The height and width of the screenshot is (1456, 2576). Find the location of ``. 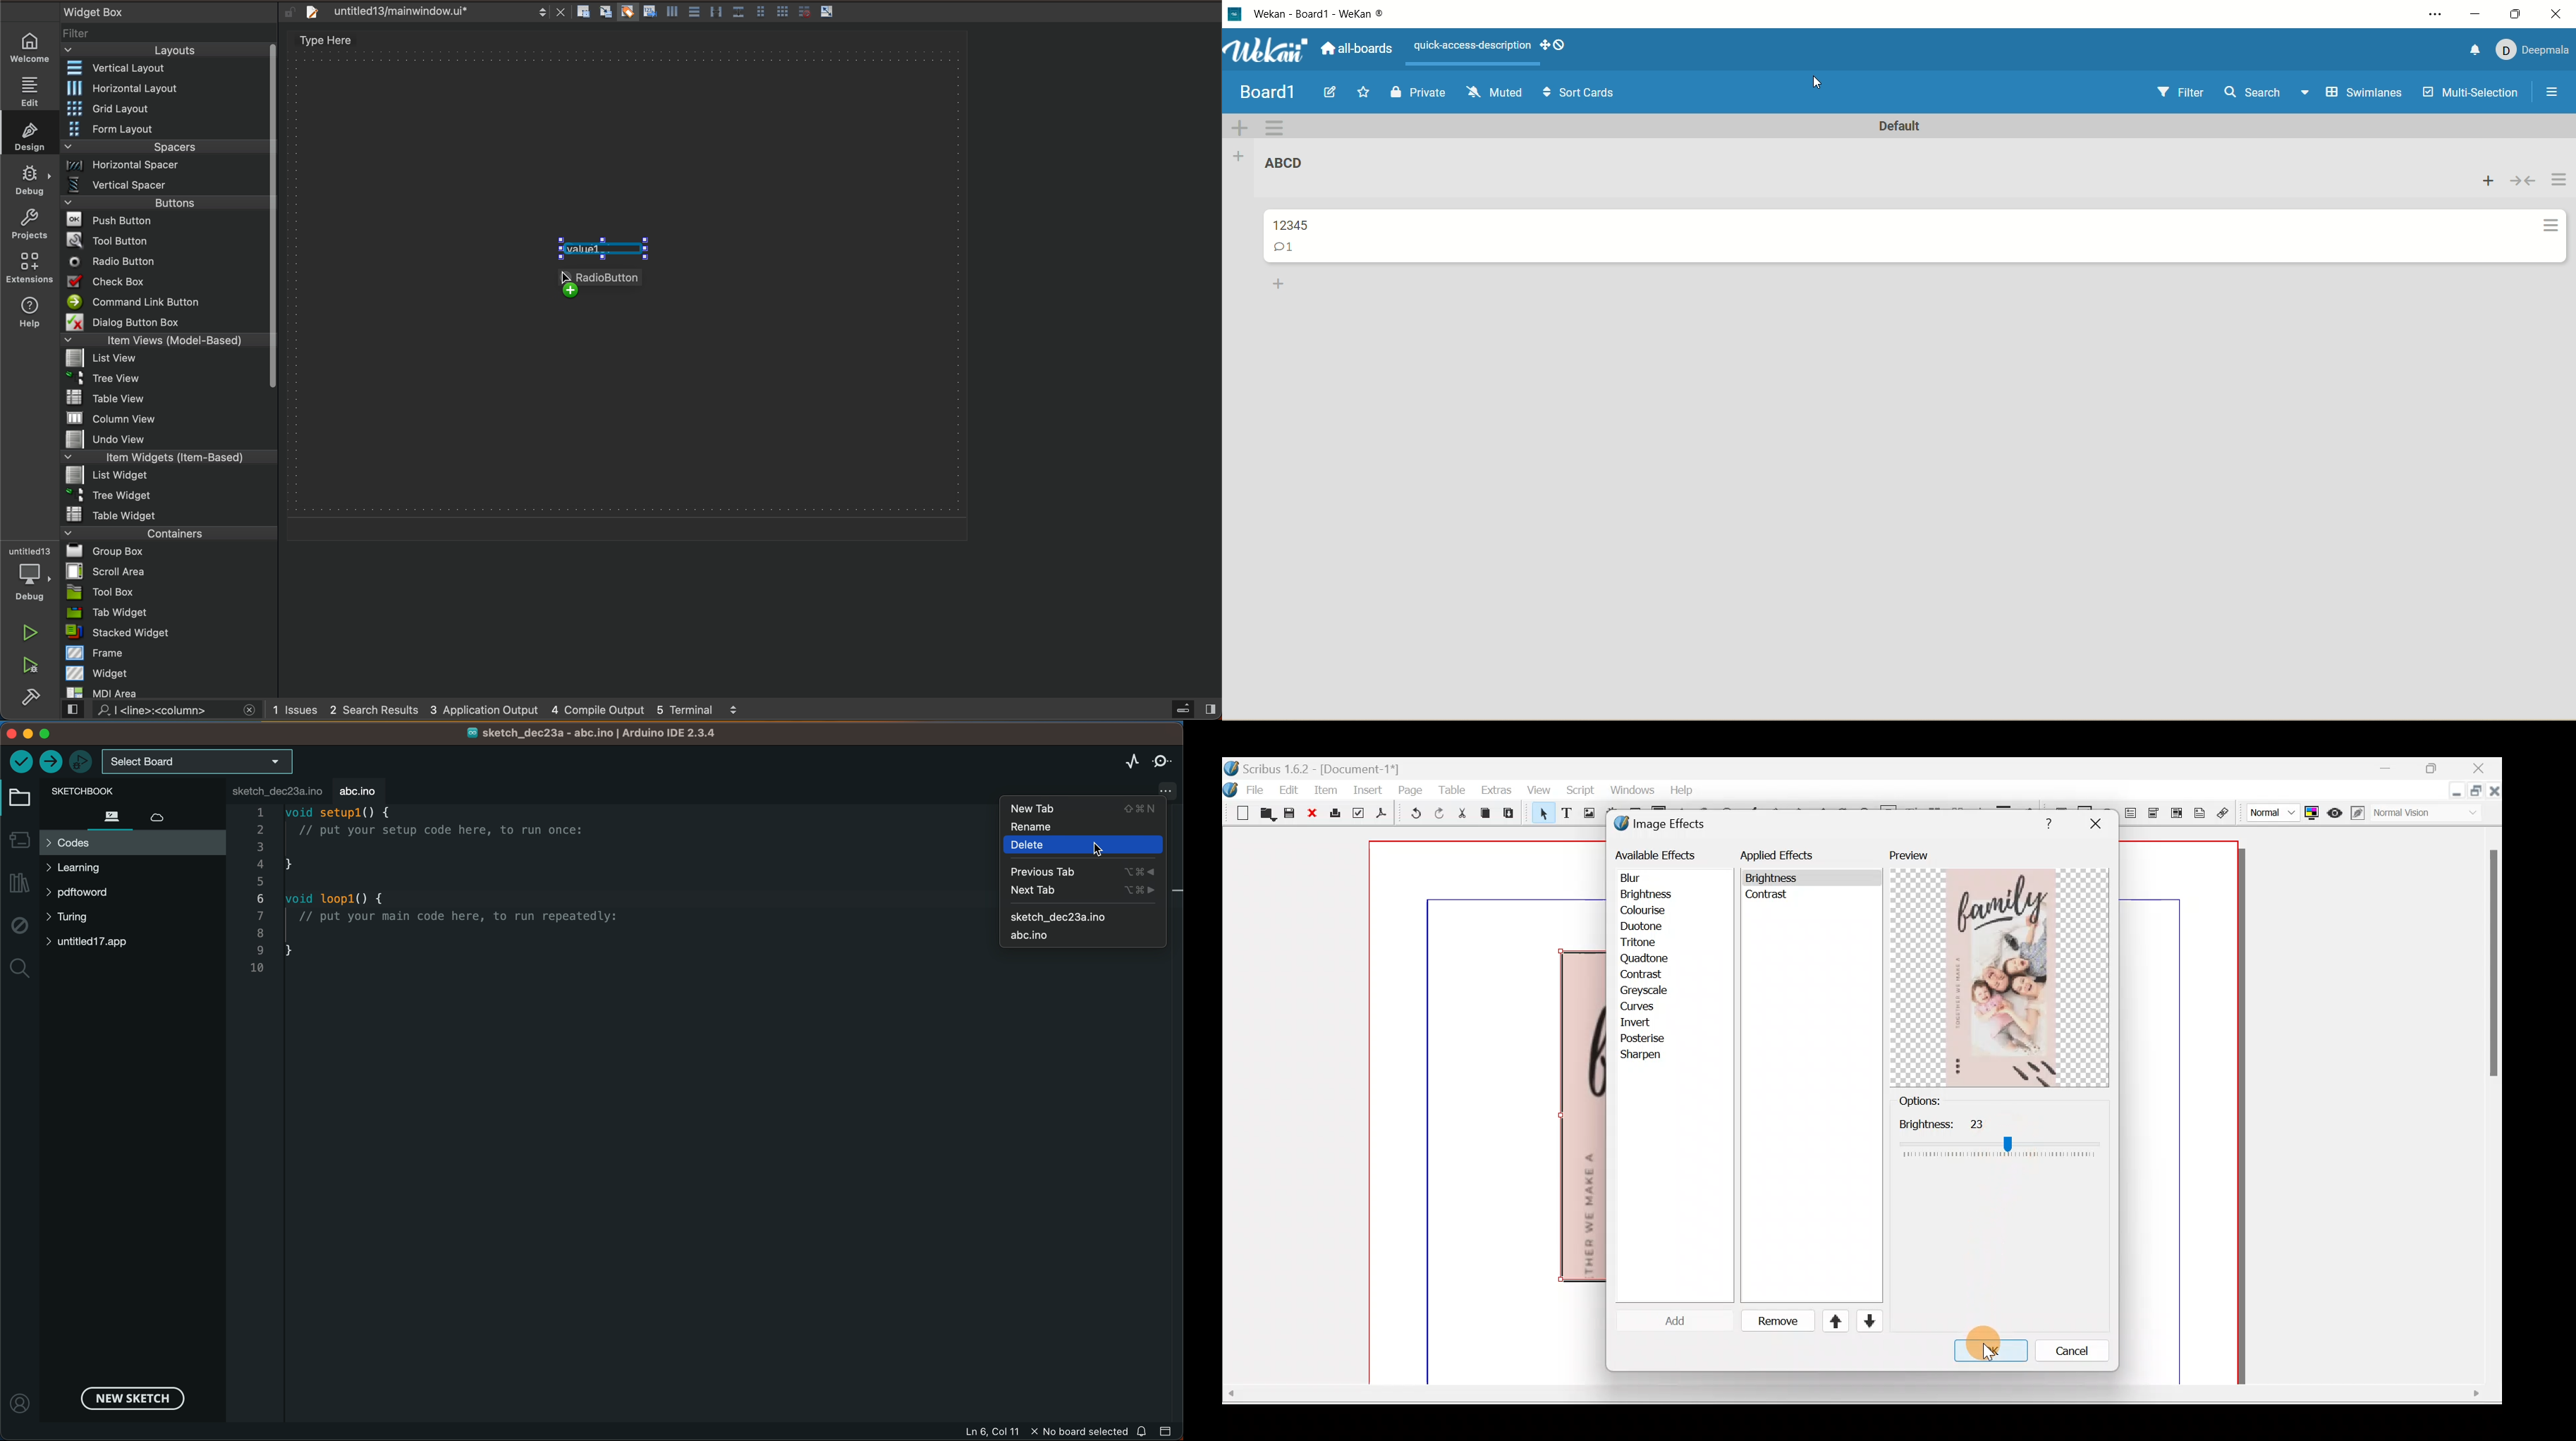

 is located at coordinates (2095, 824).